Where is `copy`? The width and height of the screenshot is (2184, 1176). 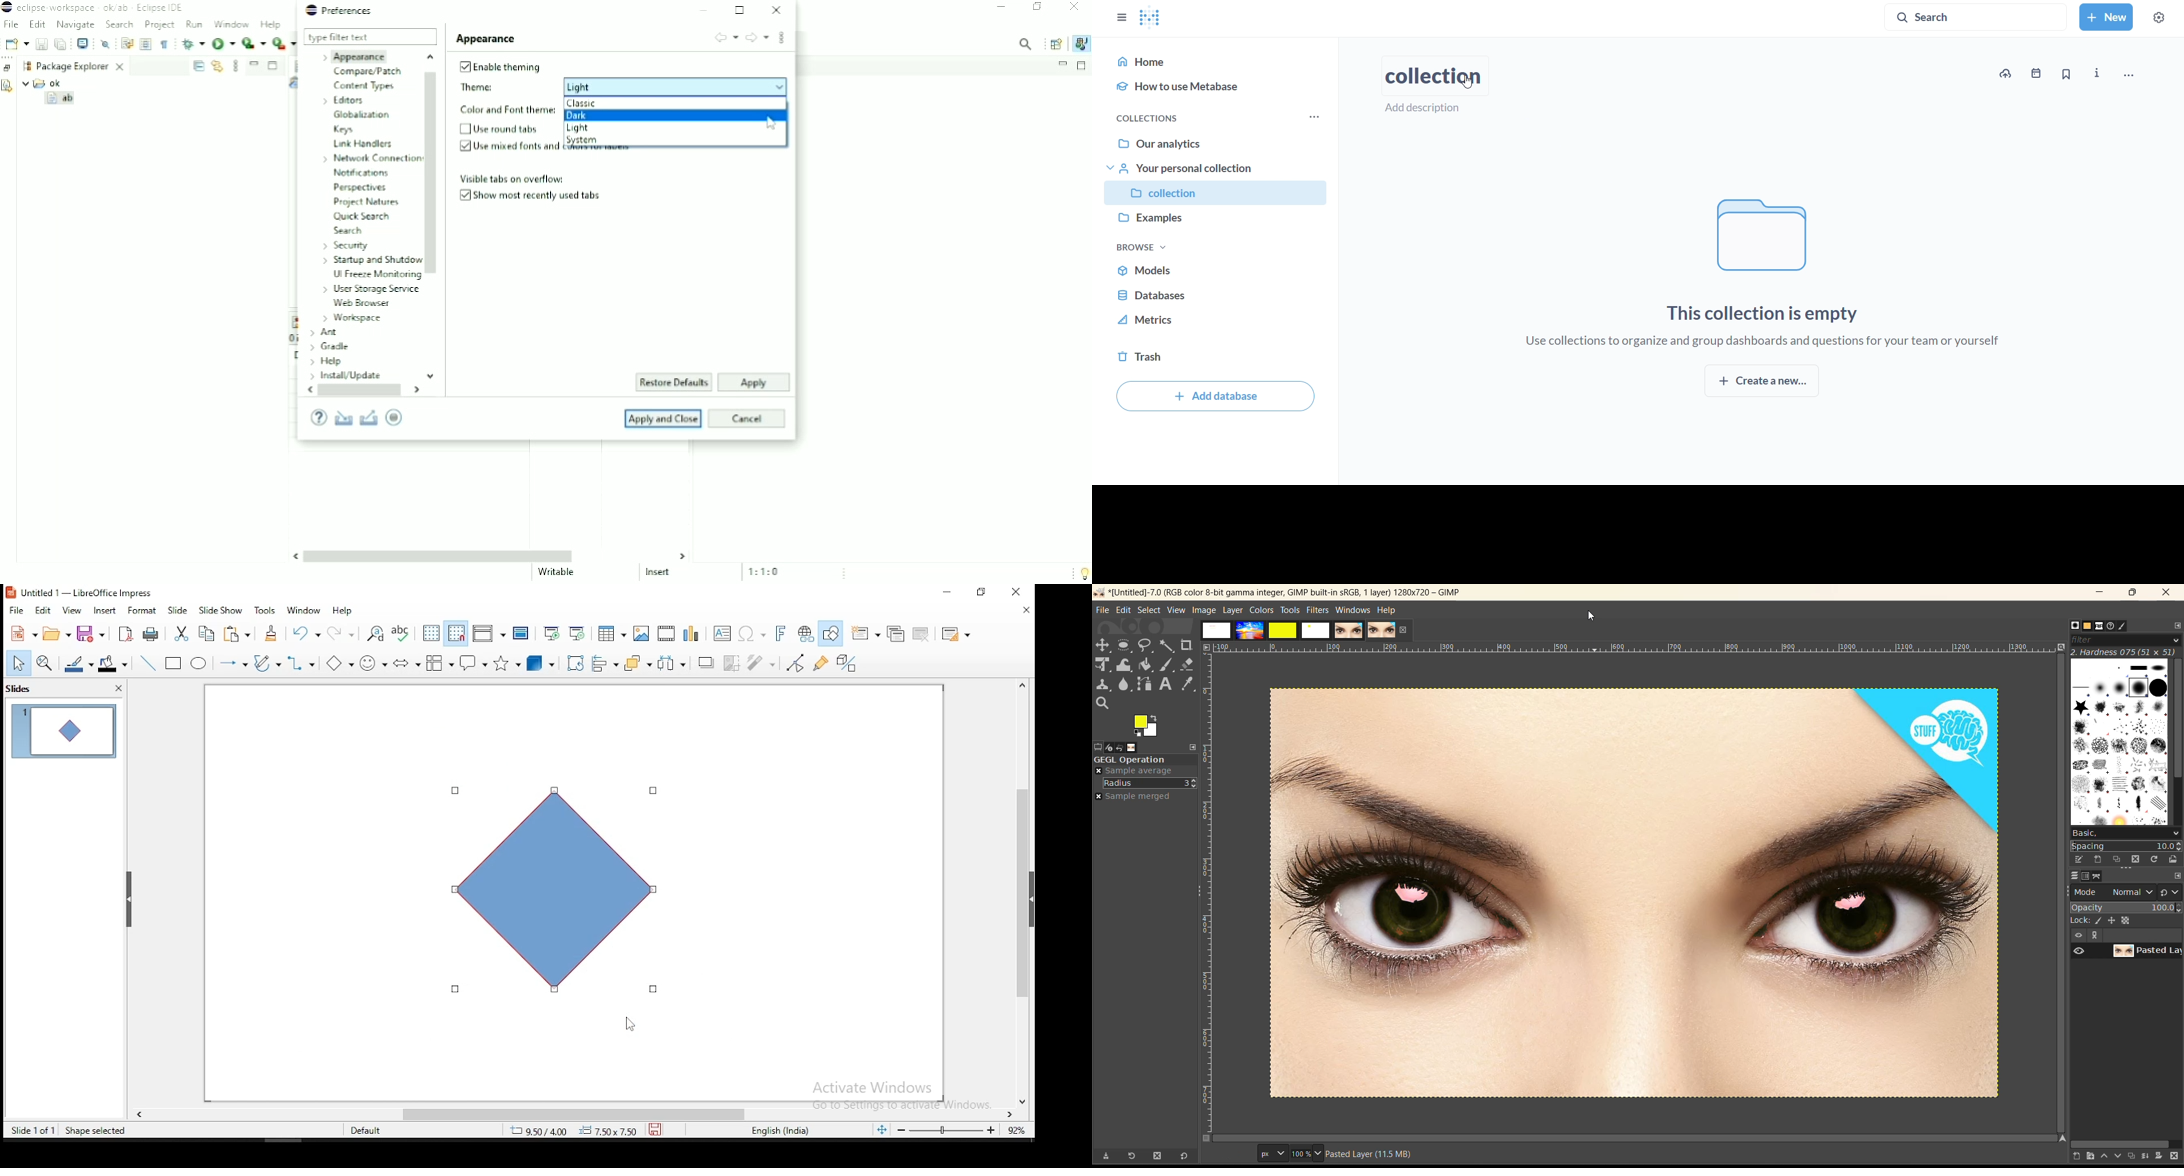
copy is located at coordinates (208, 633).